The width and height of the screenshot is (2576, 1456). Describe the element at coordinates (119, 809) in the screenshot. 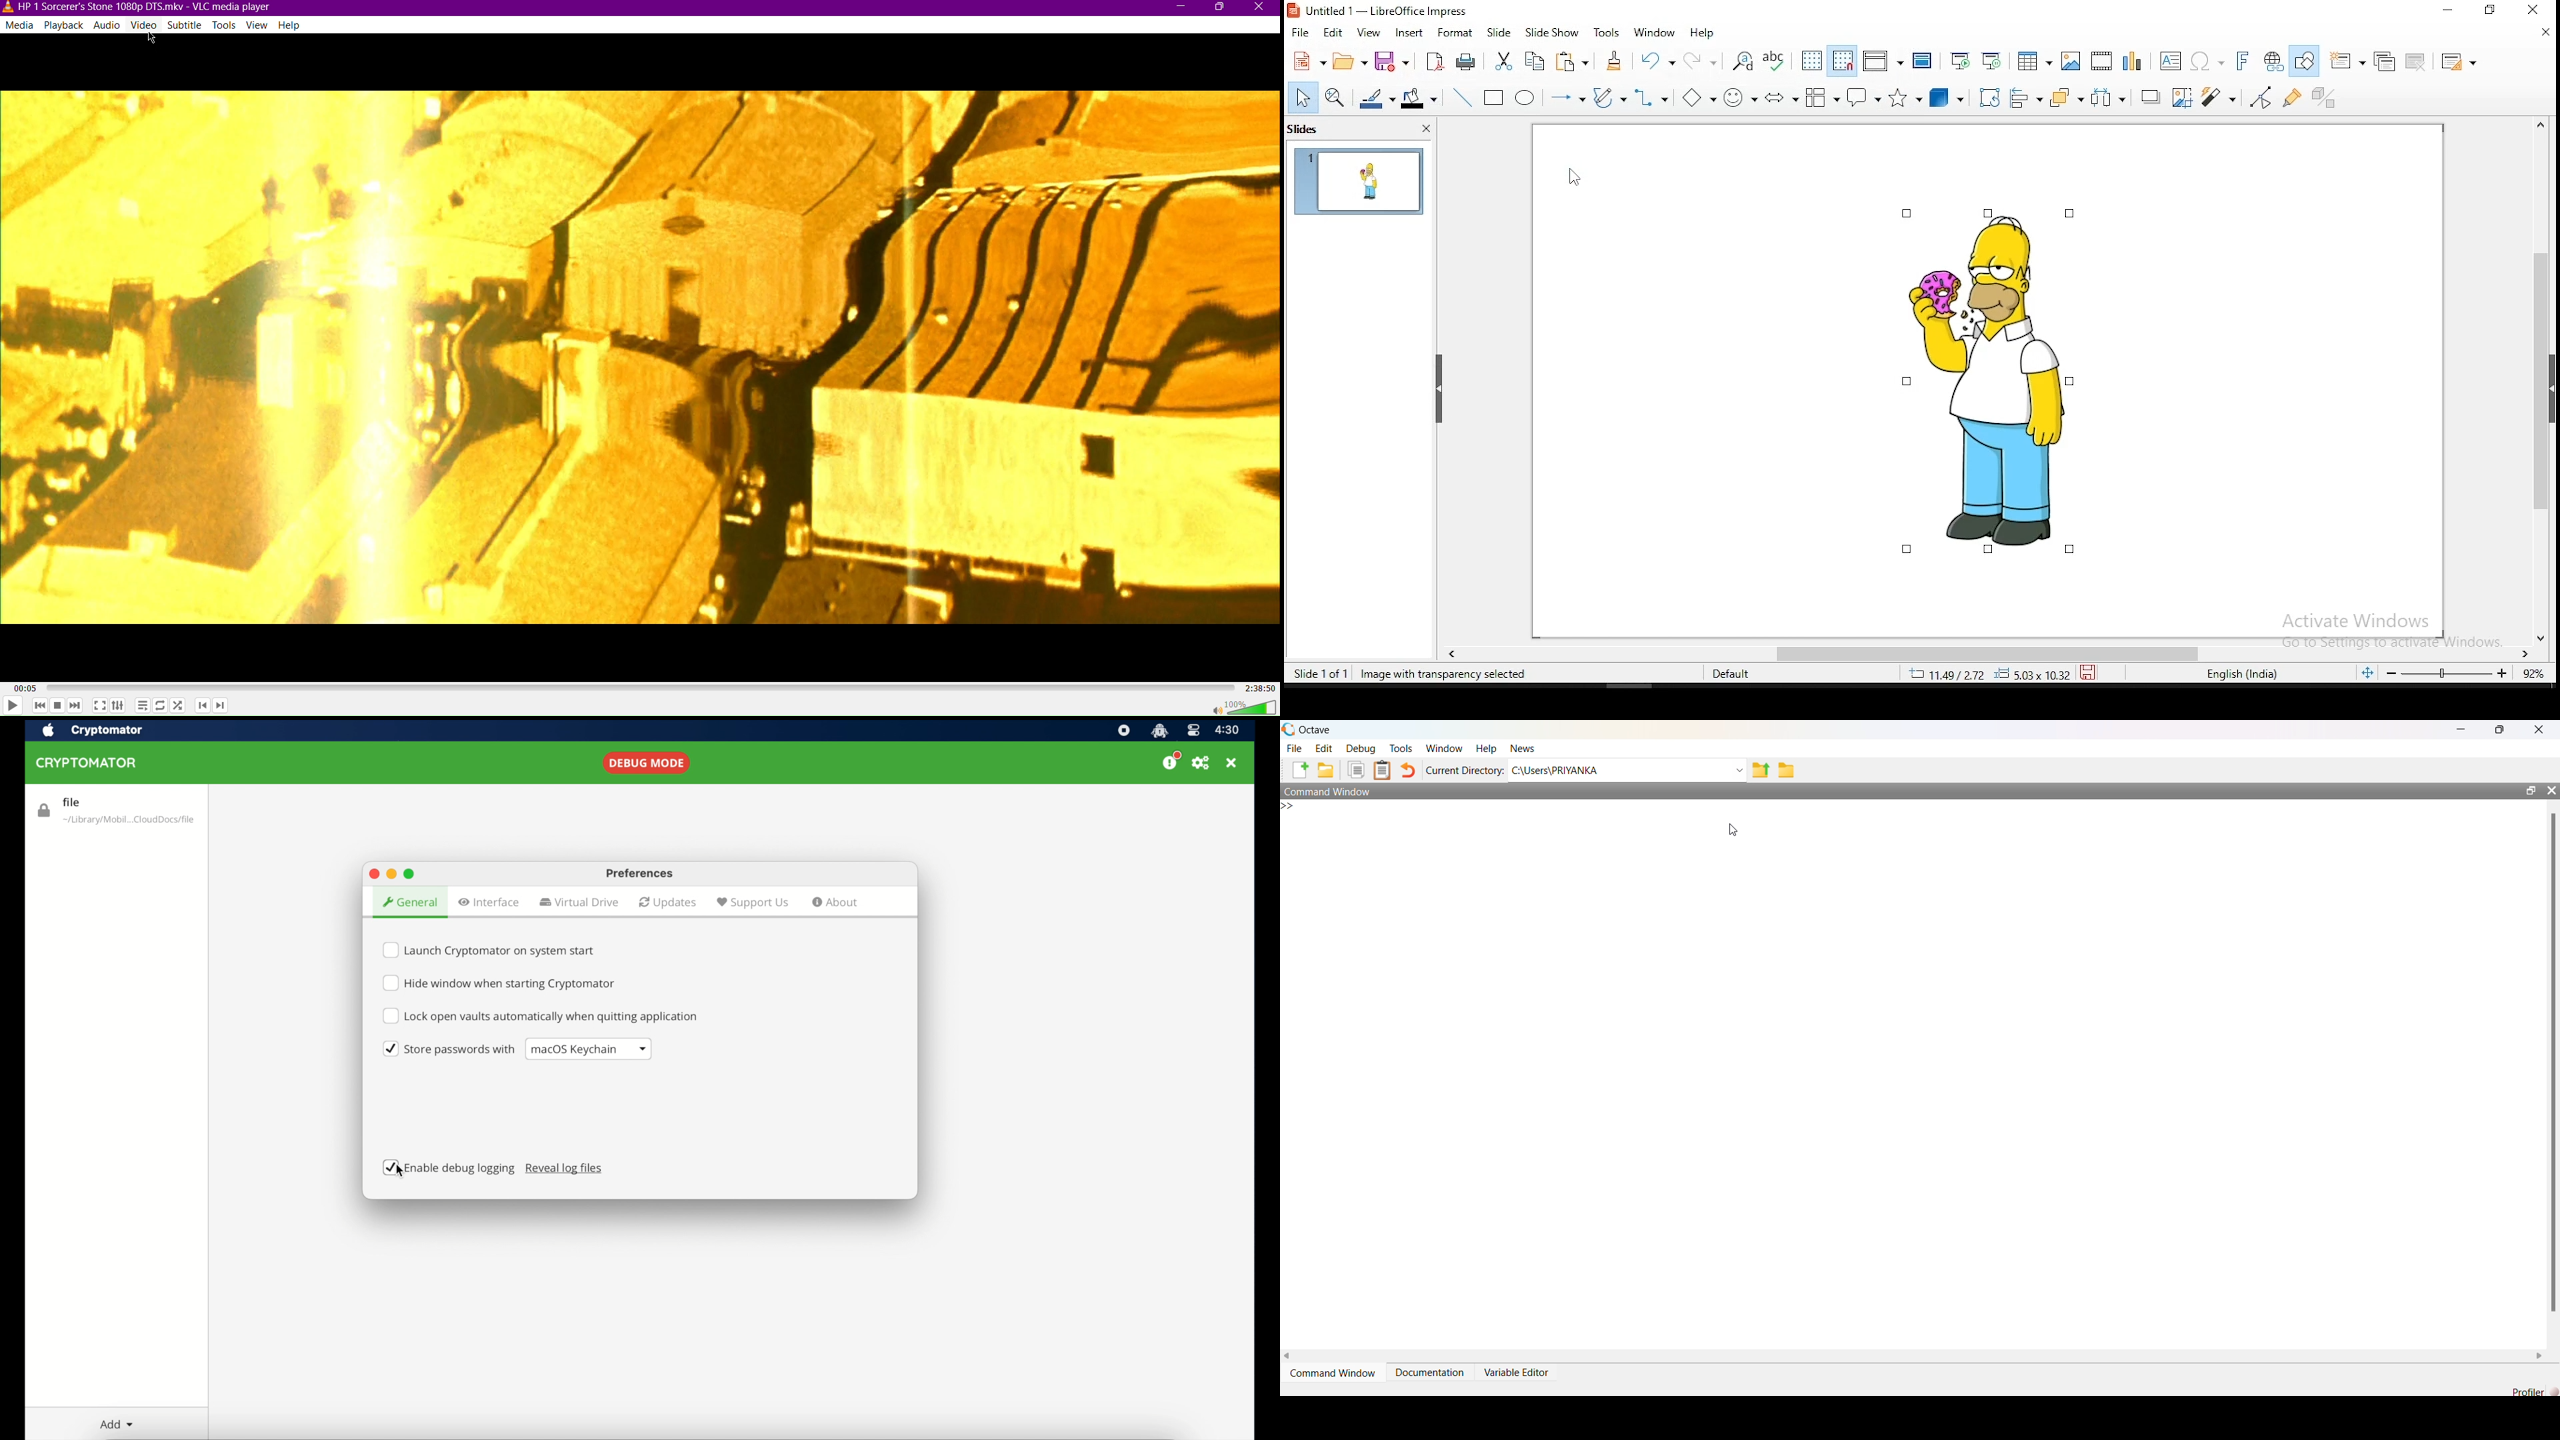

I see `file` at that location.